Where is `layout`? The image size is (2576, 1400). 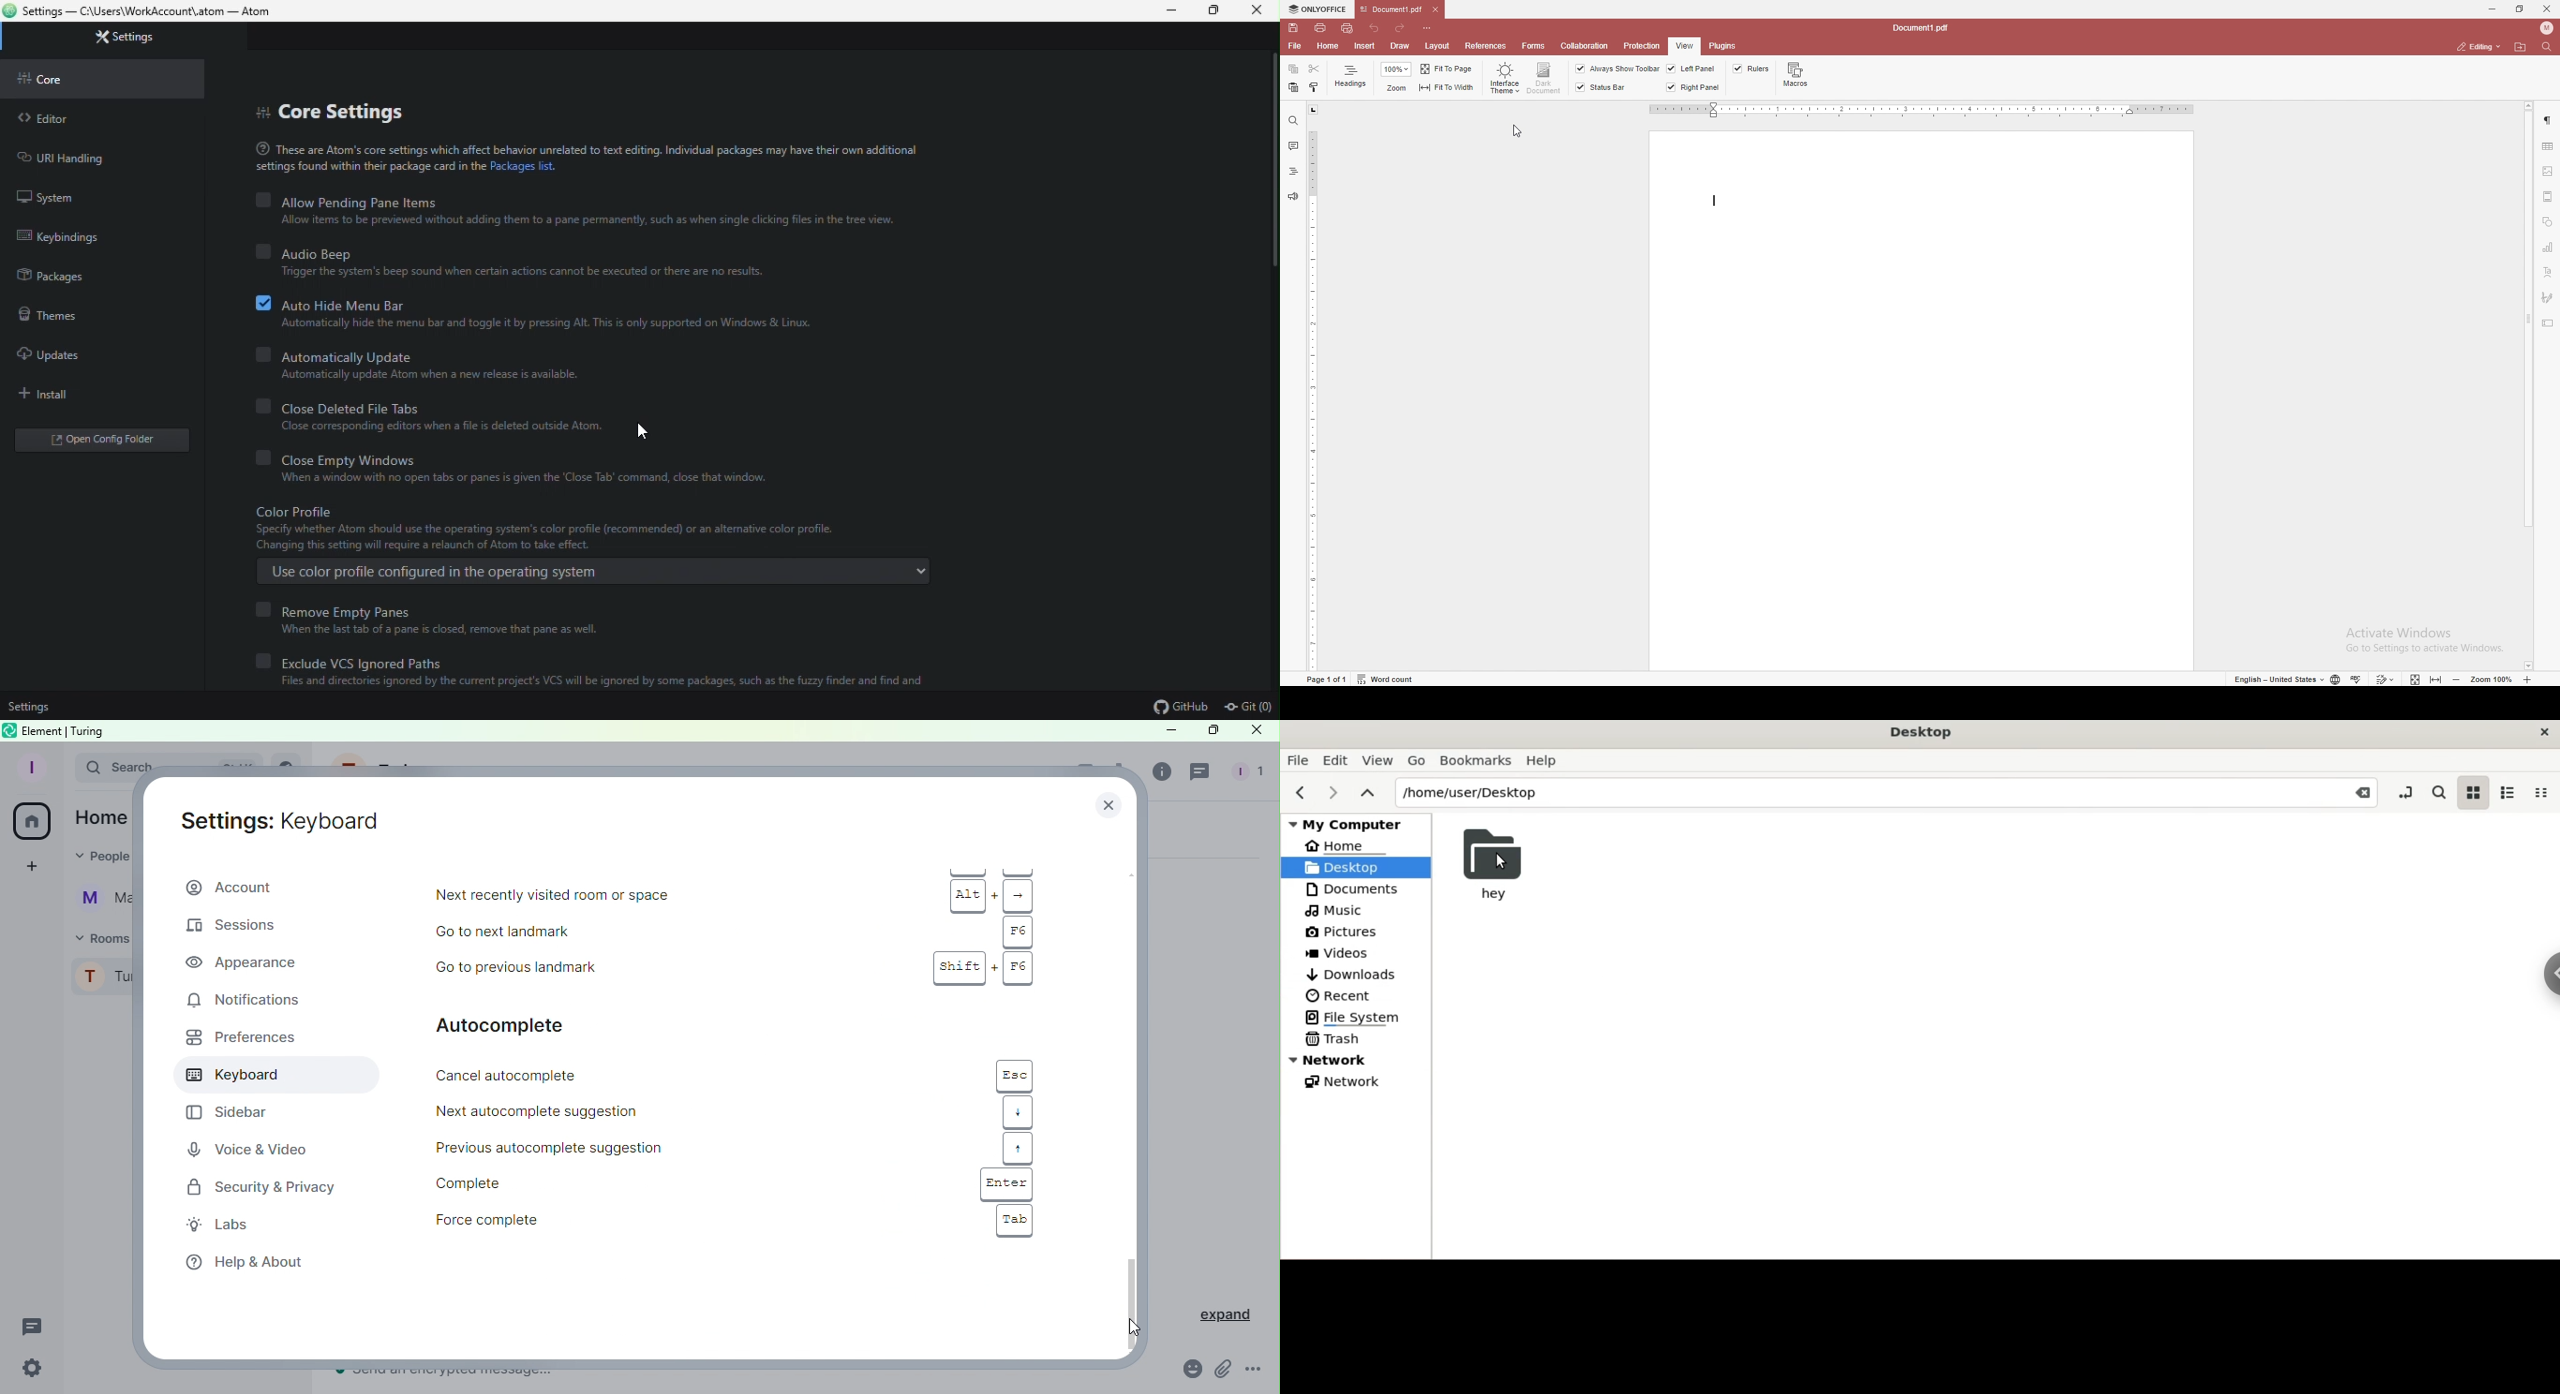
layout is located at coordinates (1438, 47).